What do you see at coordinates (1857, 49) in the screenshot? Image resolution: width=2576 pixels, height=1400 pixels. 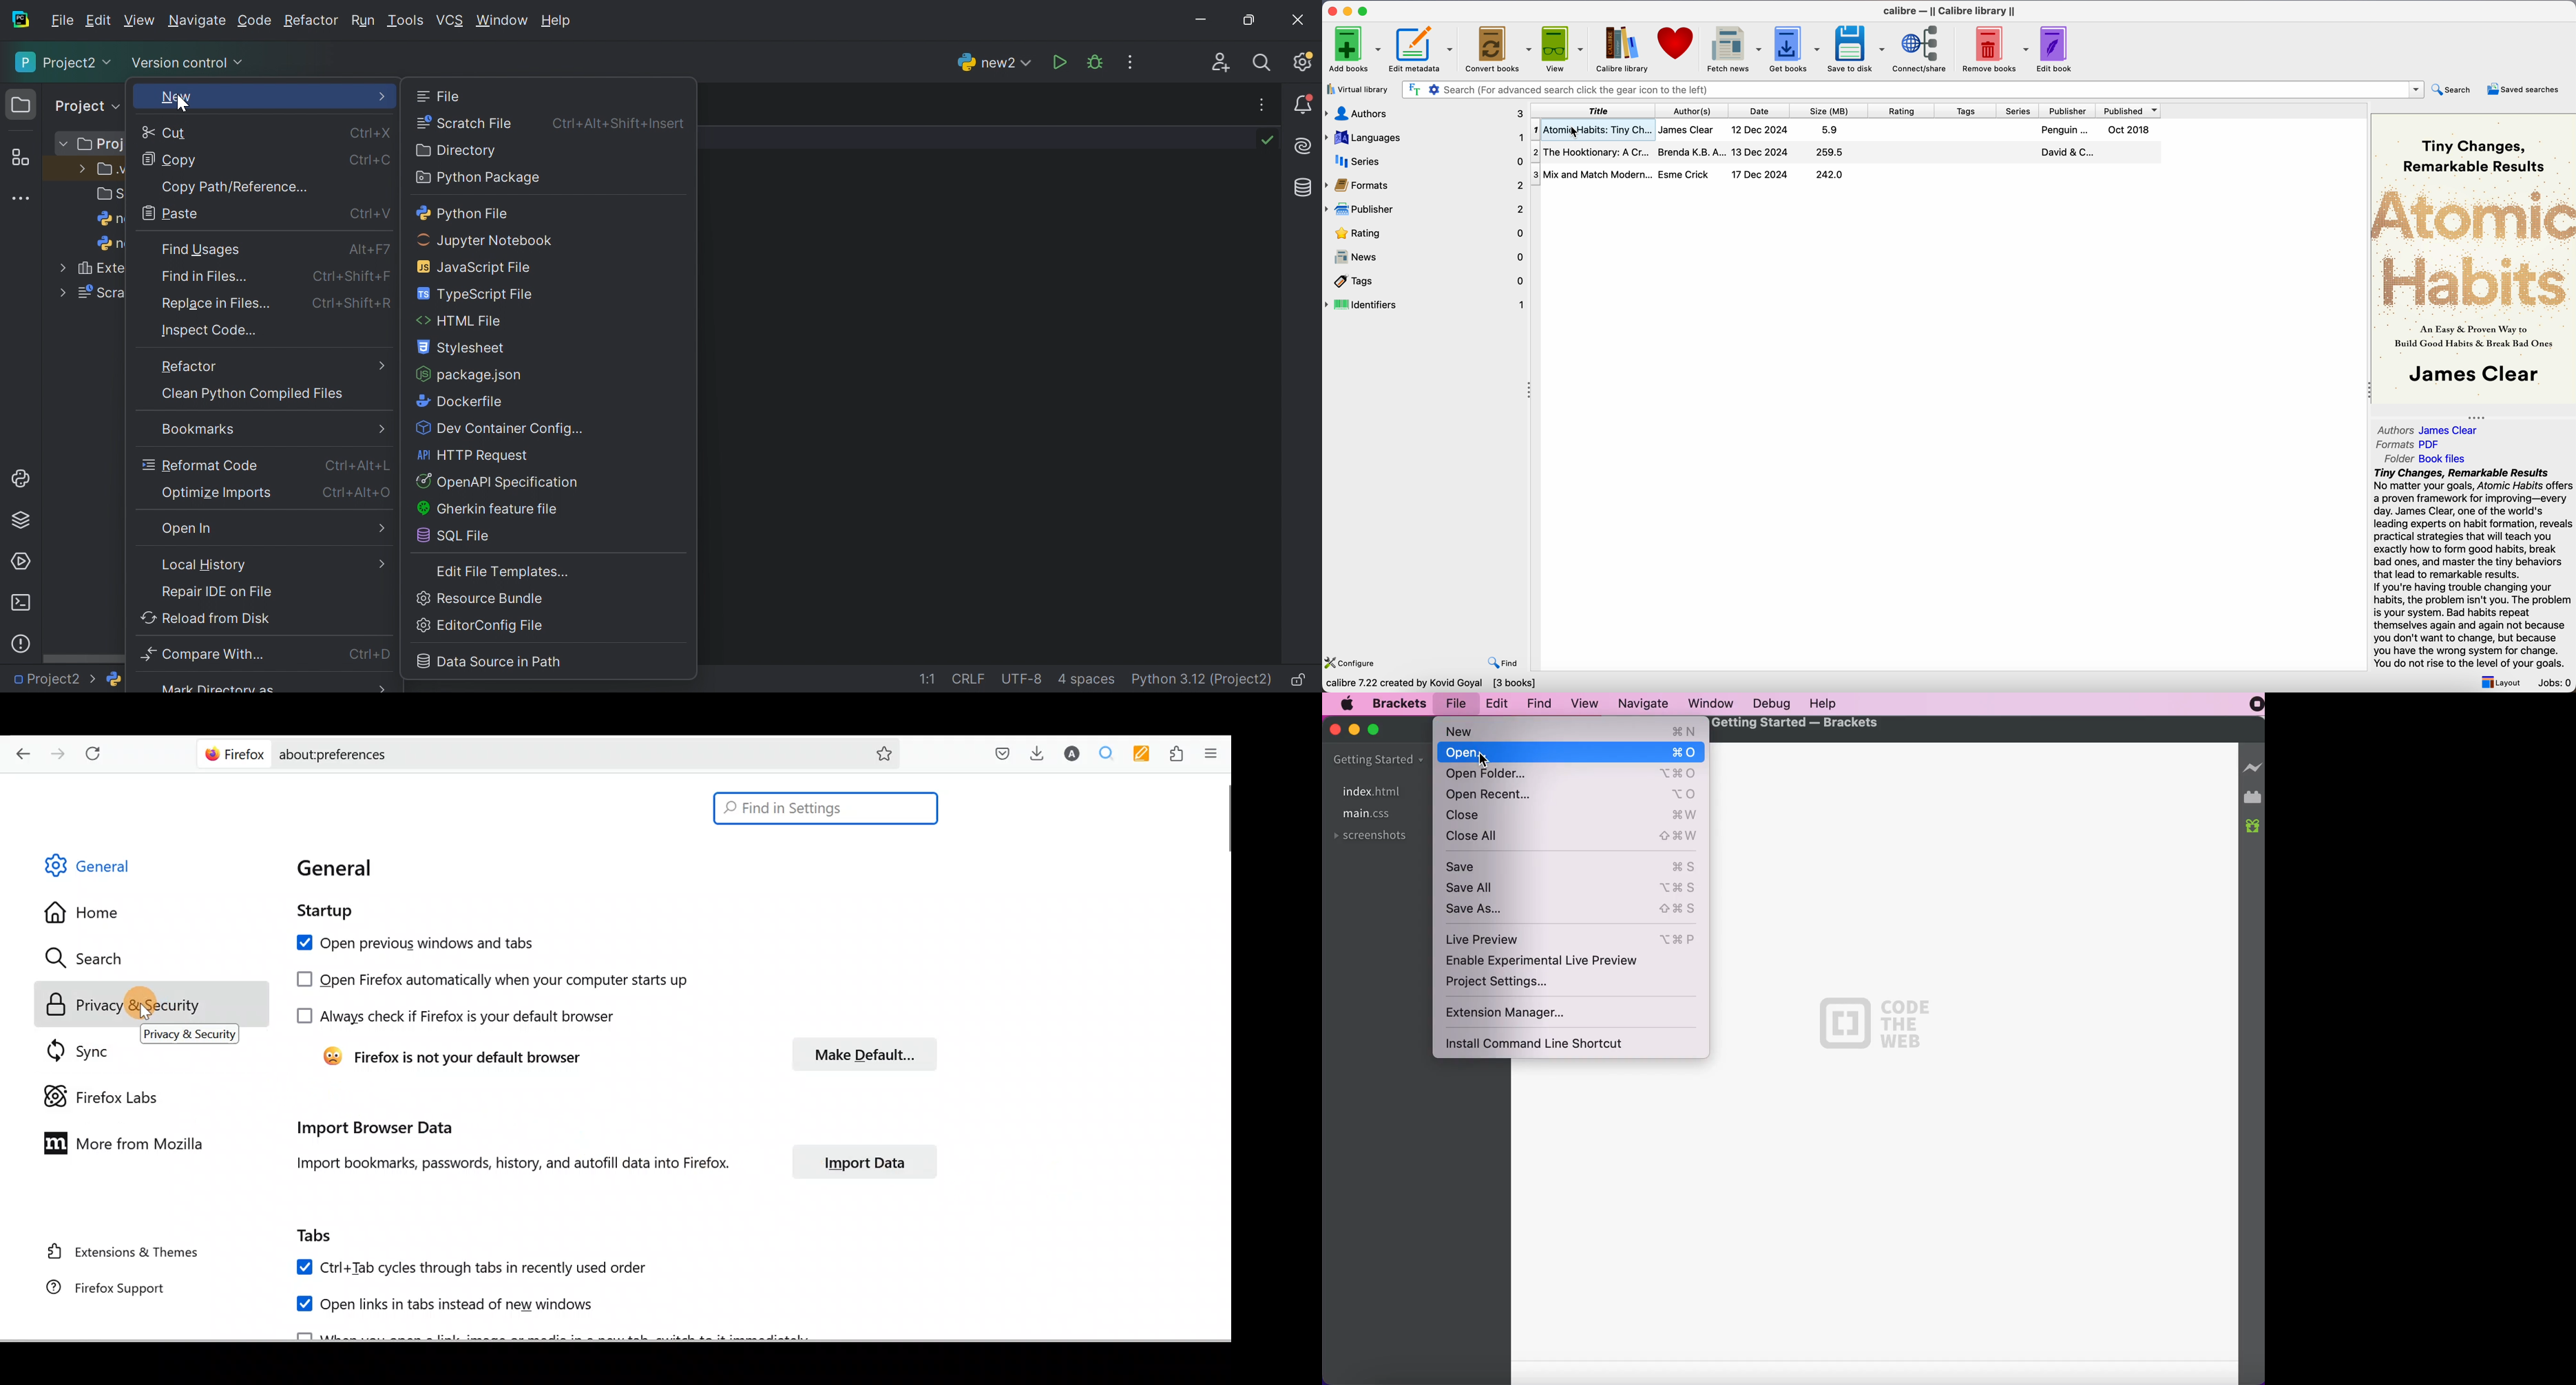 I see `save to disk` at bounding box center [1857, 49].